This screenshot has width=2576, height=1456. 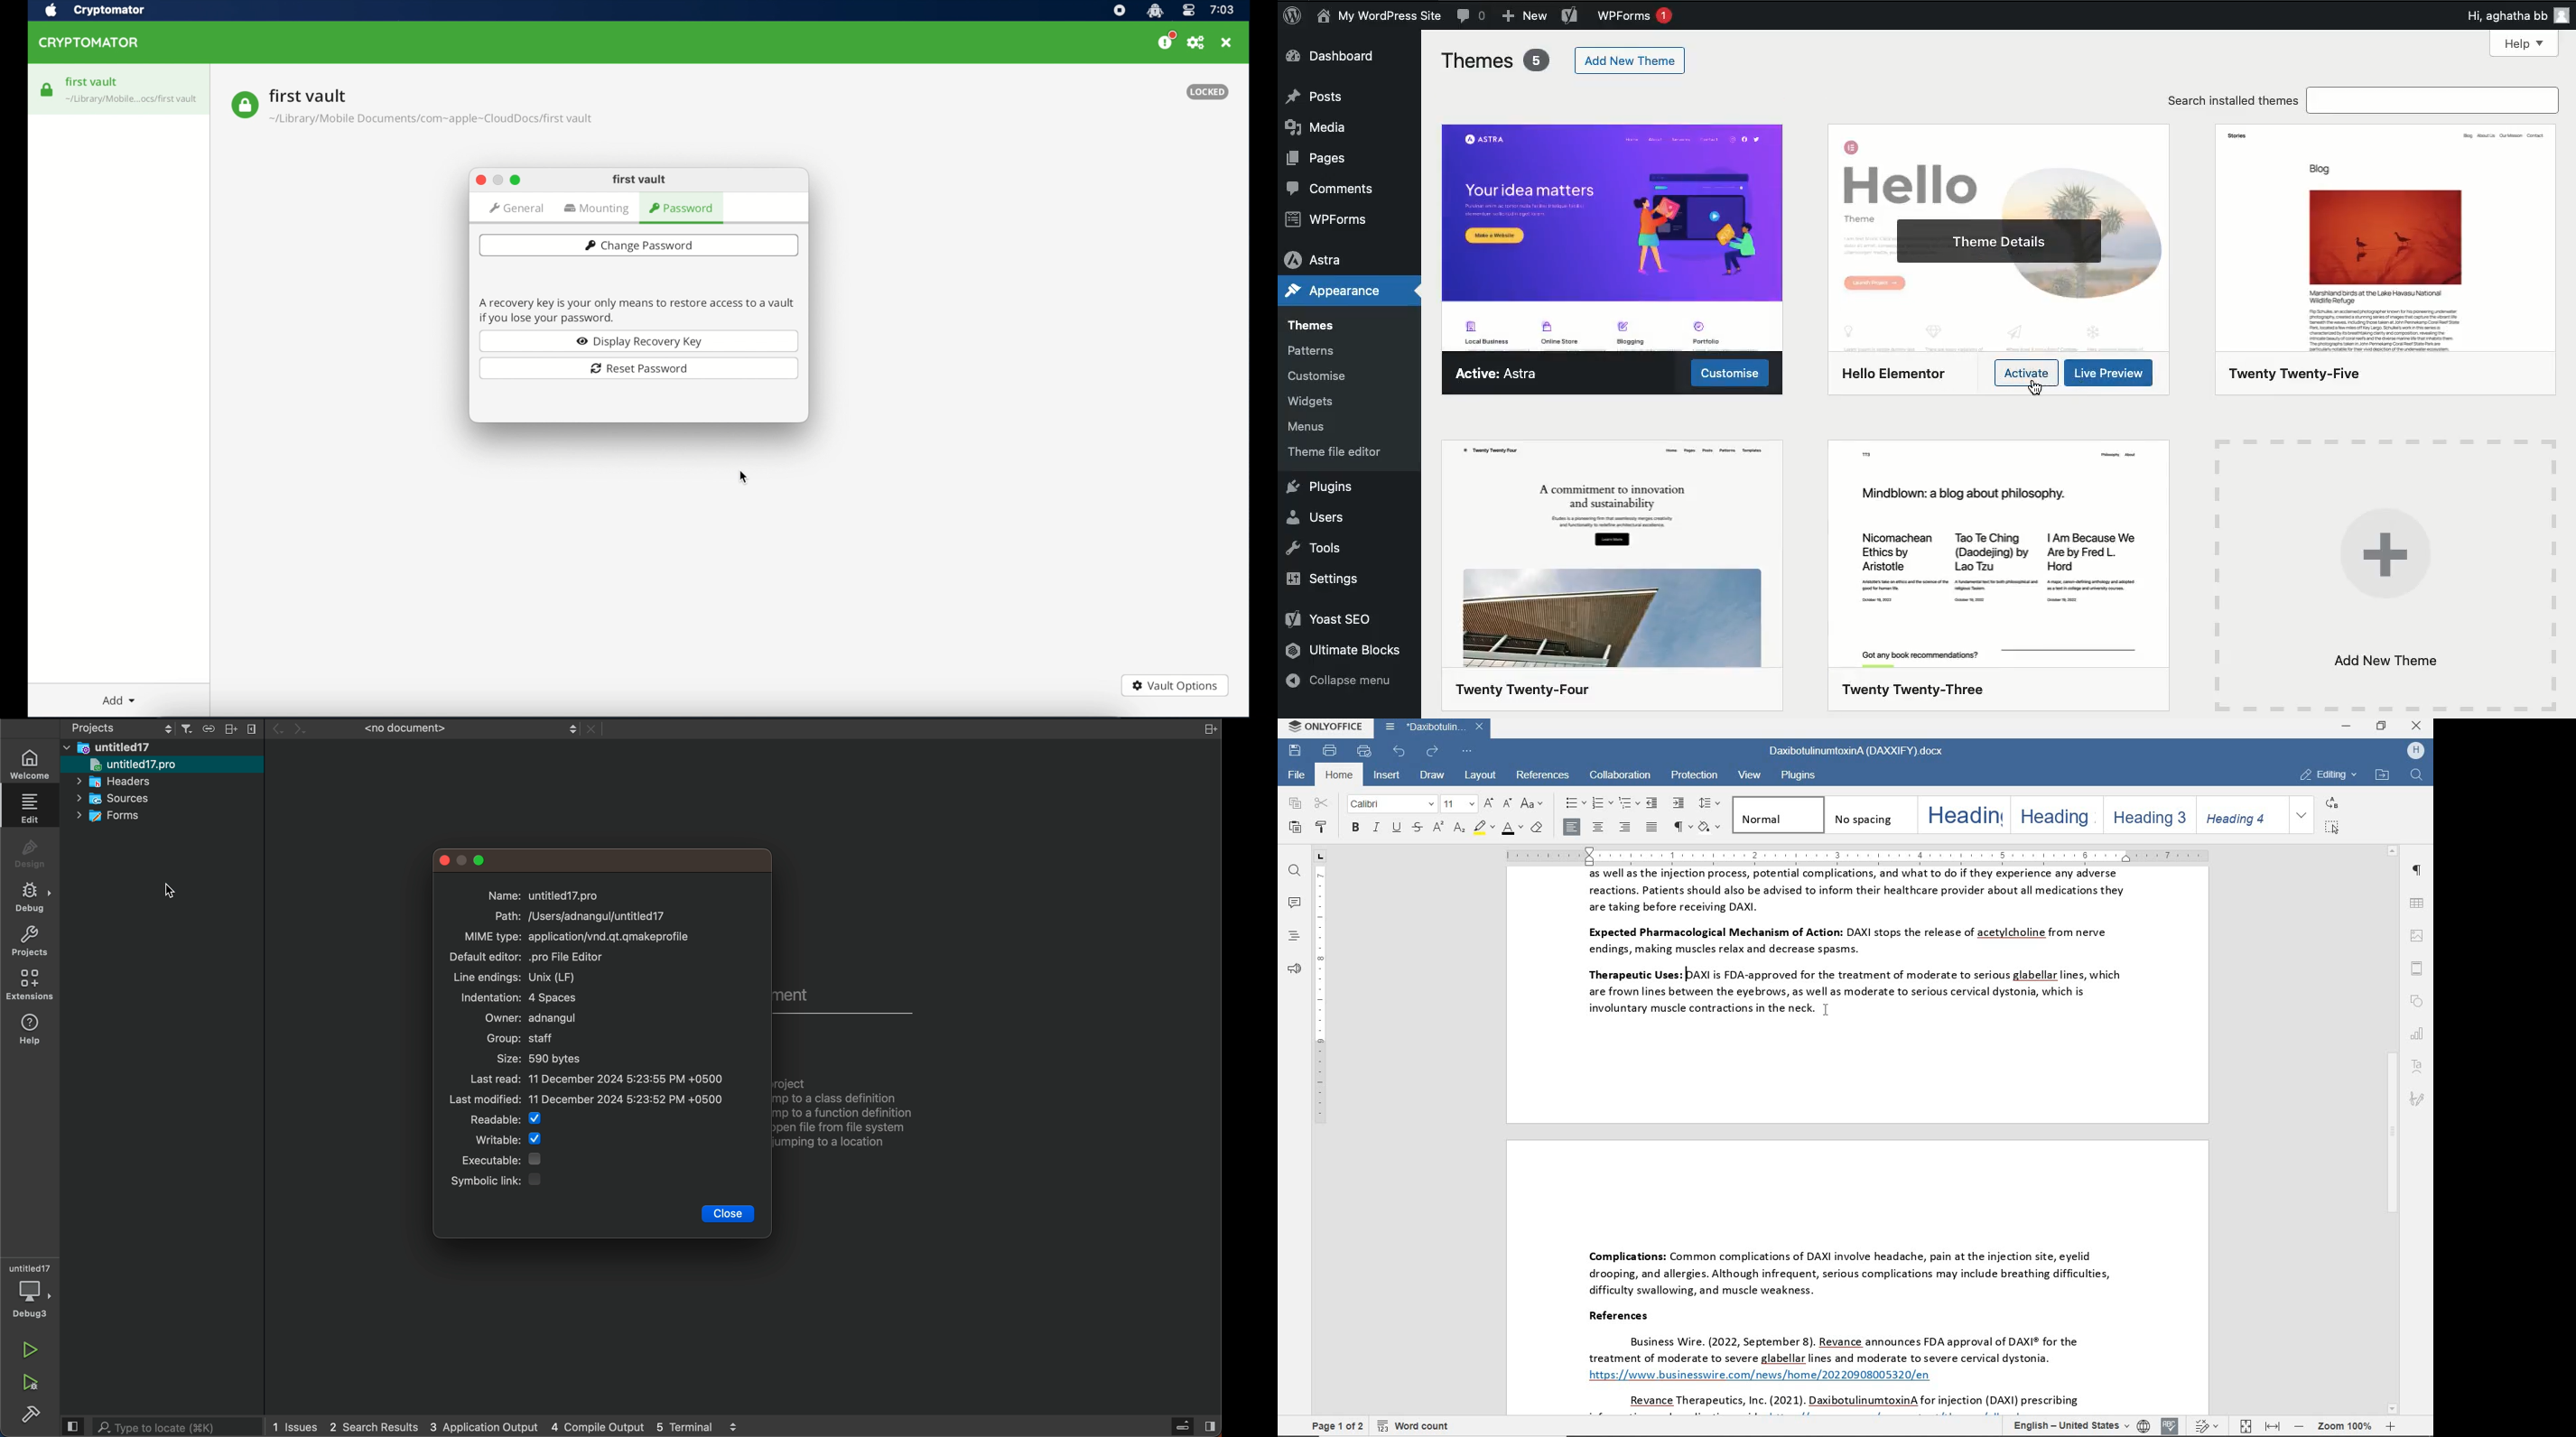 I want to click on Name, so click(x=1378, y=16).